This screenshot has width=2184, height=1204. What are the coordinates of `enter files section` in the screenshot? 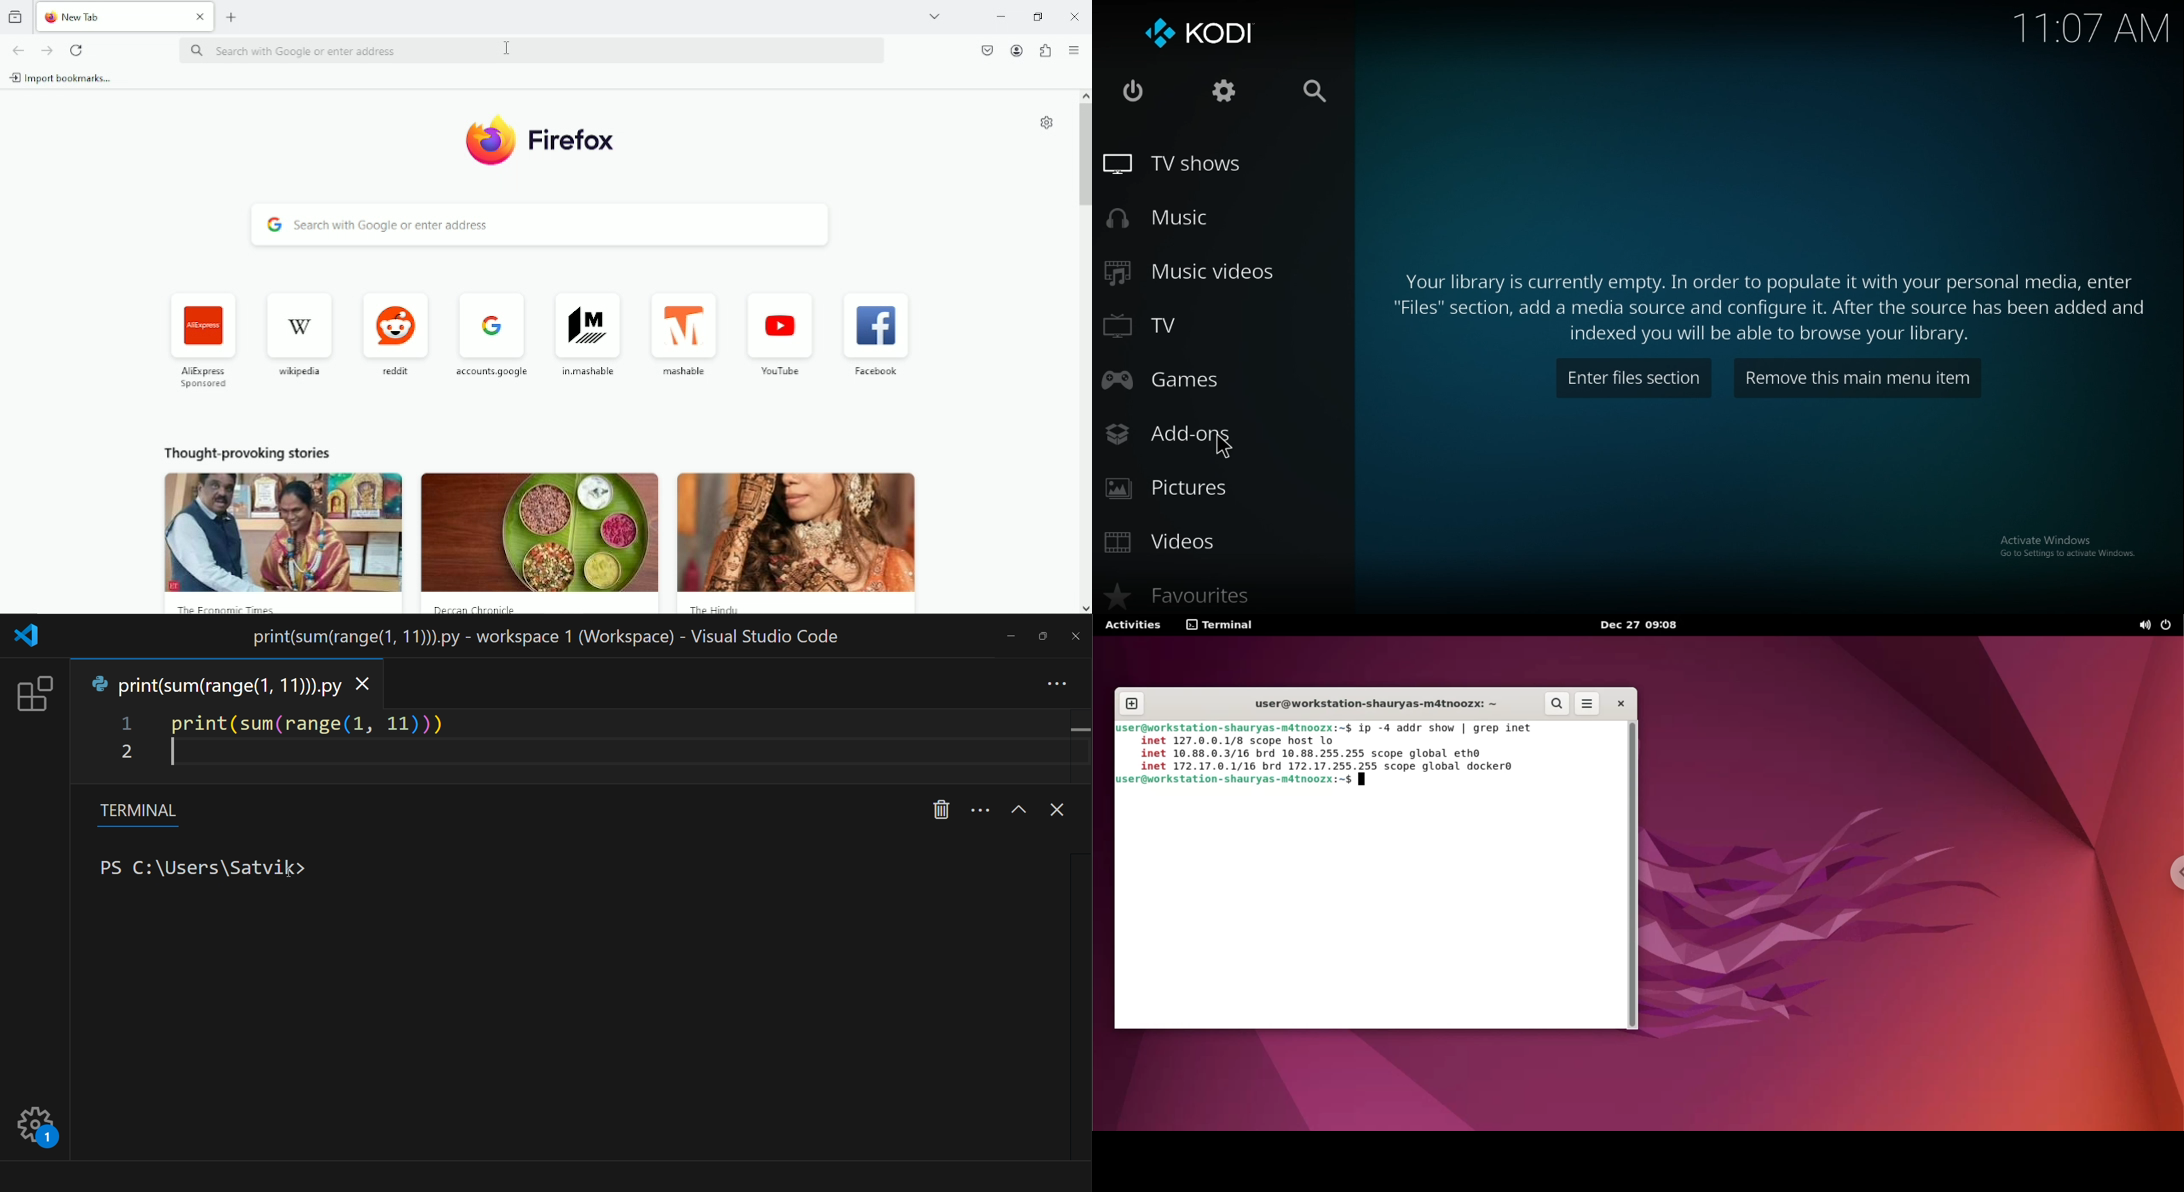 It's located at (1635, 378).